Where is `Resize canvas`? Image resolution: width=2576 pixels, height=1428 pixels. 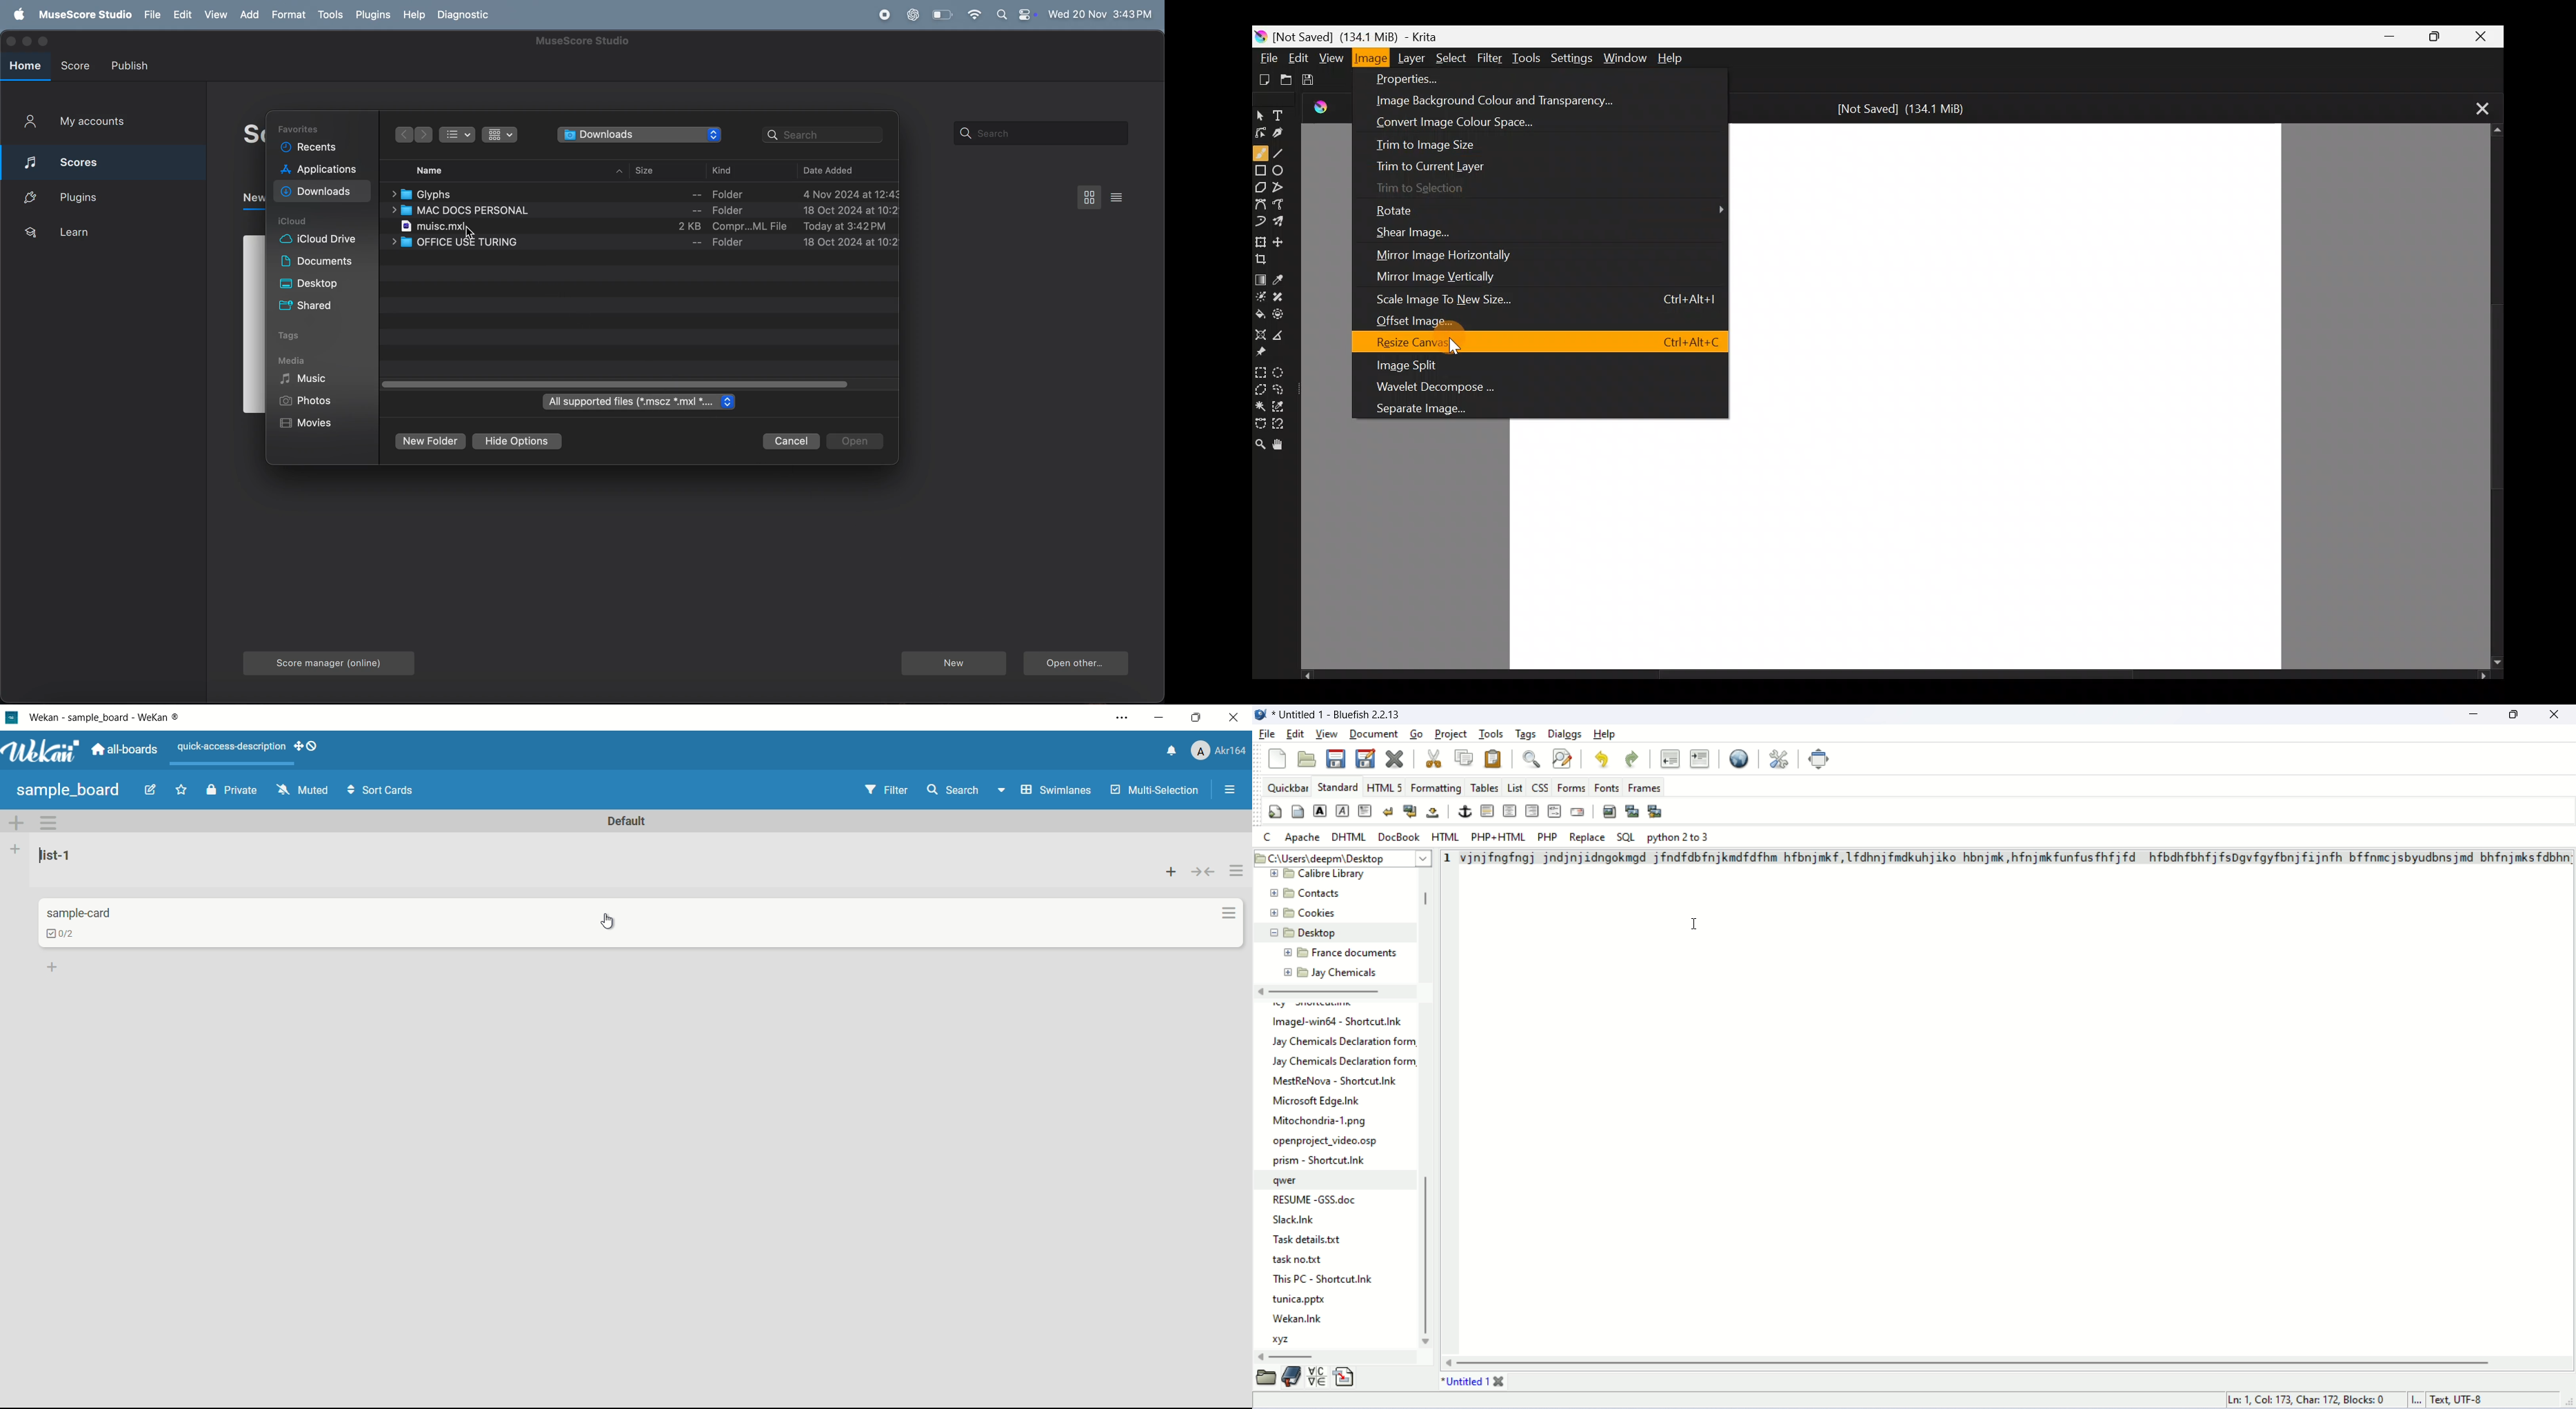 Resize canvas is located at coordinates (1542, 343).